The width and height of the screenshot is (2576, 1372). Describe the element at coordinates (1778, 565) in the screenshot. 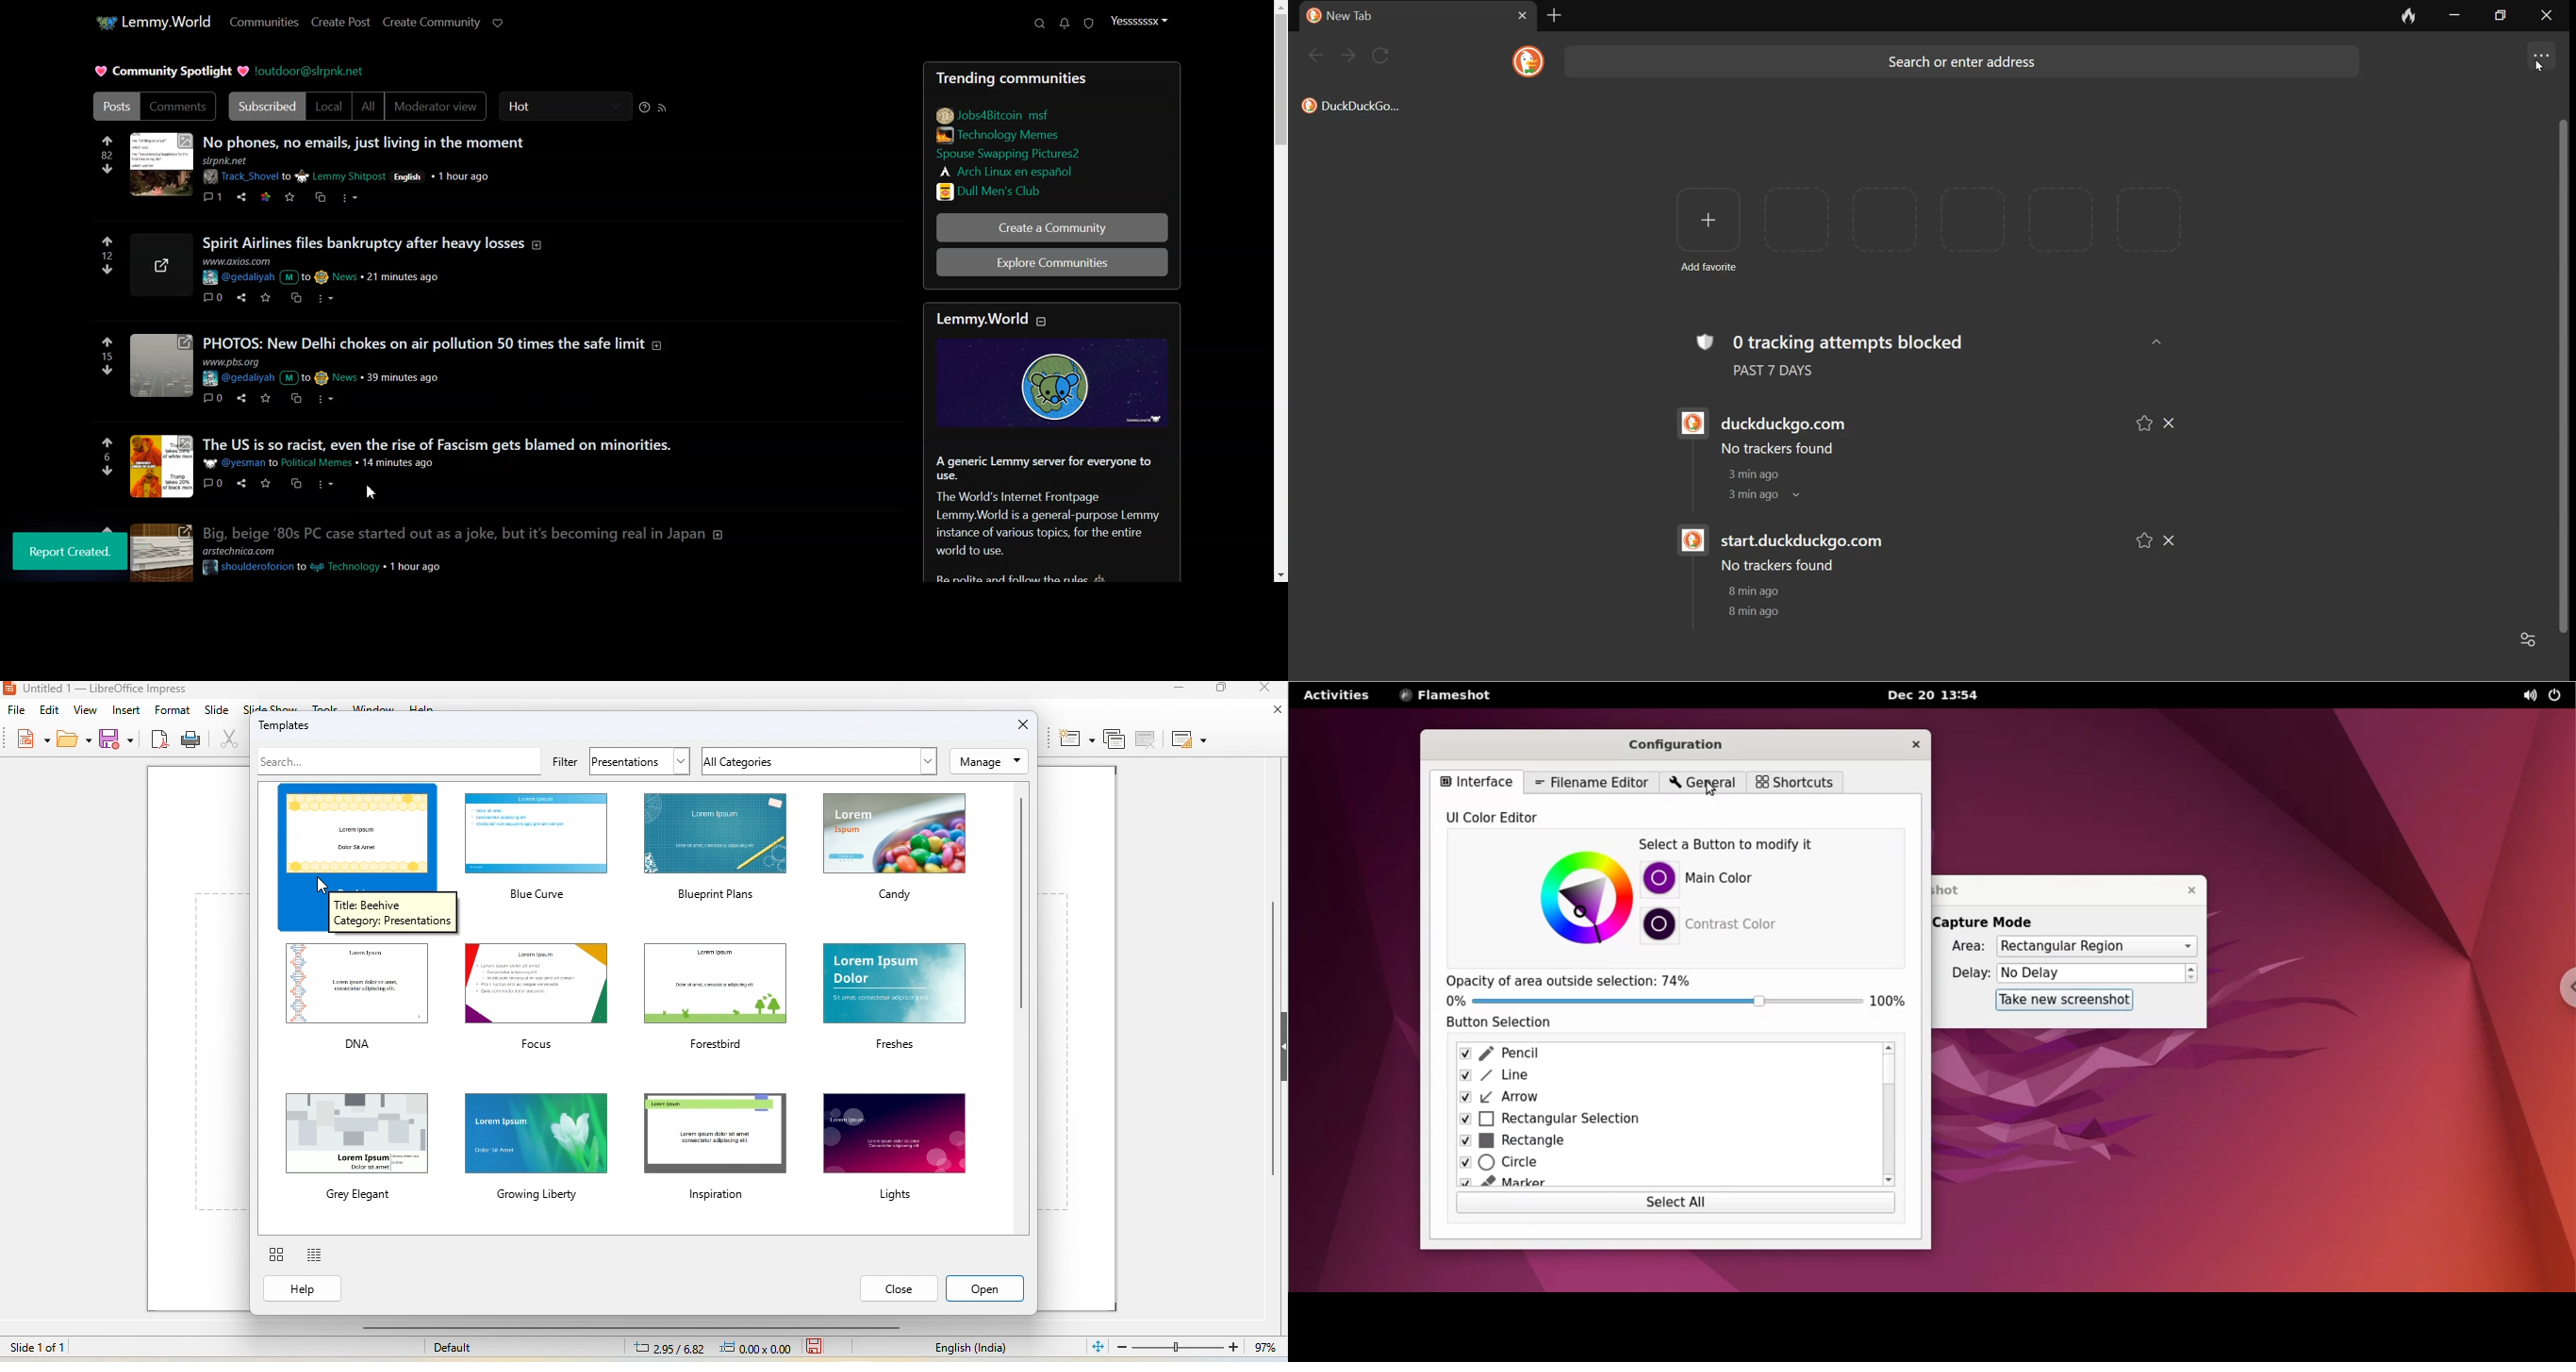

I see `No trackers found` at that location.